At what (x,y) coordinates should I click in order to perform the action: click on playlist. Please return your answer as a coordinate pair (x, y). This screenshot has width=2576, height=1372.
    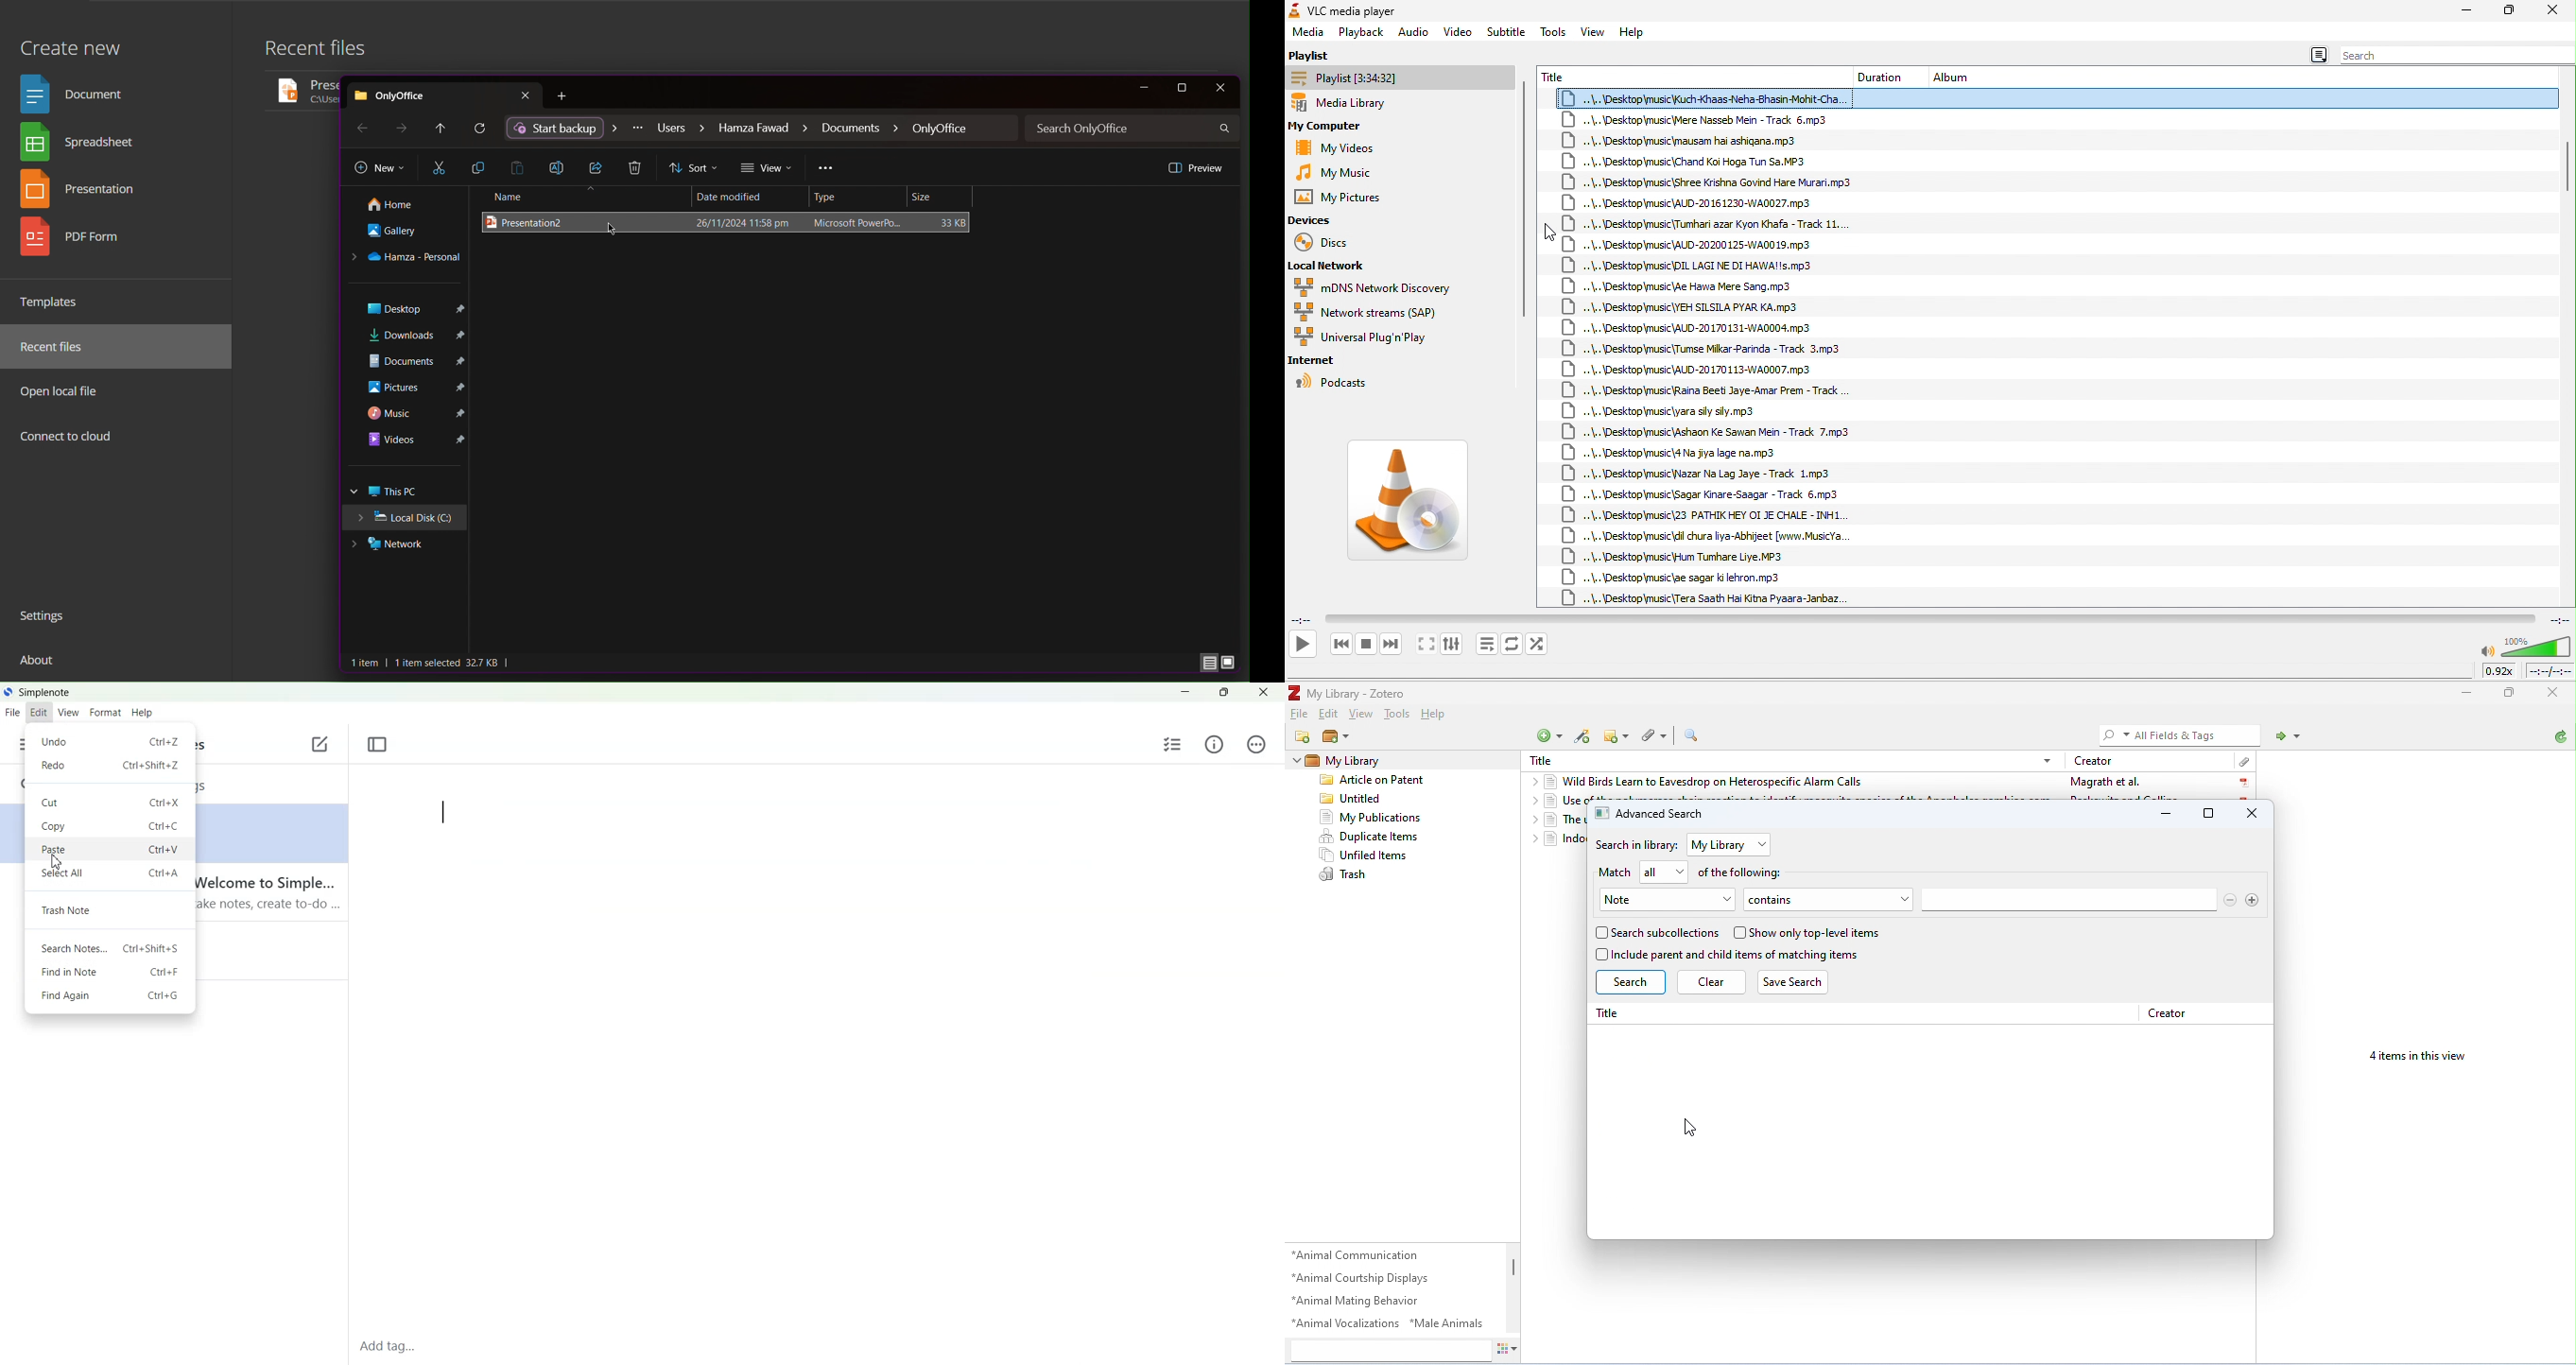
    Looking at the image, I should click on (1326, 53).